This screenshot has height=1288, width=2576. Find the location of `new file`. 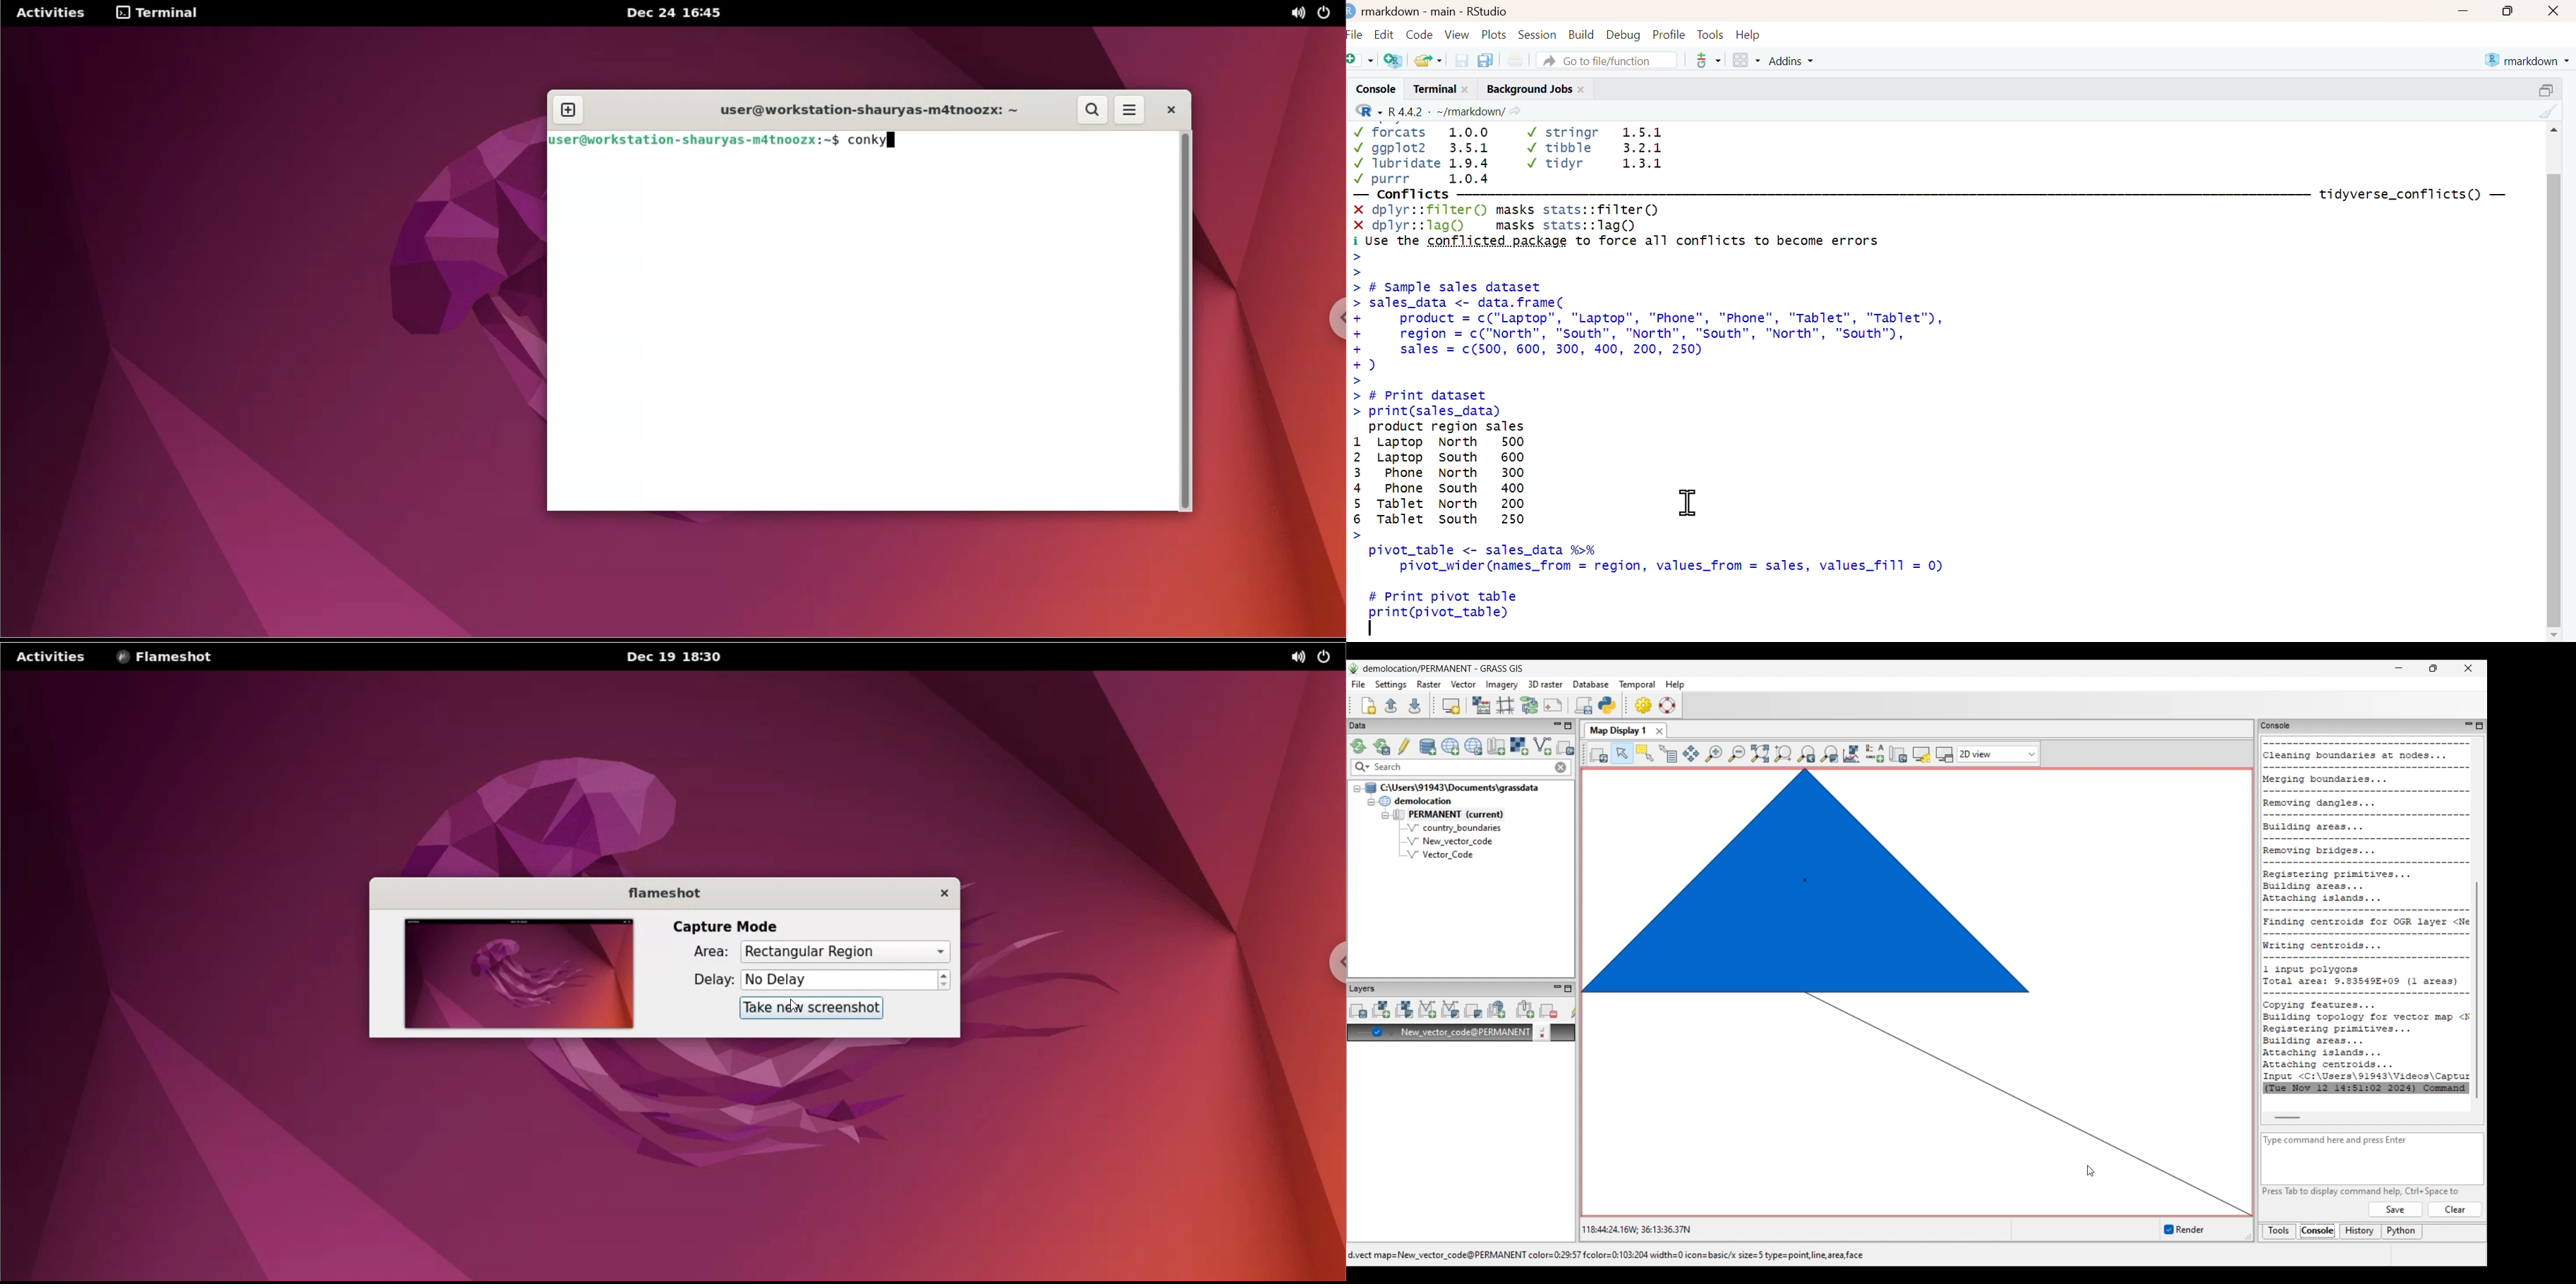

new file is located at coordinates (1362, 59).